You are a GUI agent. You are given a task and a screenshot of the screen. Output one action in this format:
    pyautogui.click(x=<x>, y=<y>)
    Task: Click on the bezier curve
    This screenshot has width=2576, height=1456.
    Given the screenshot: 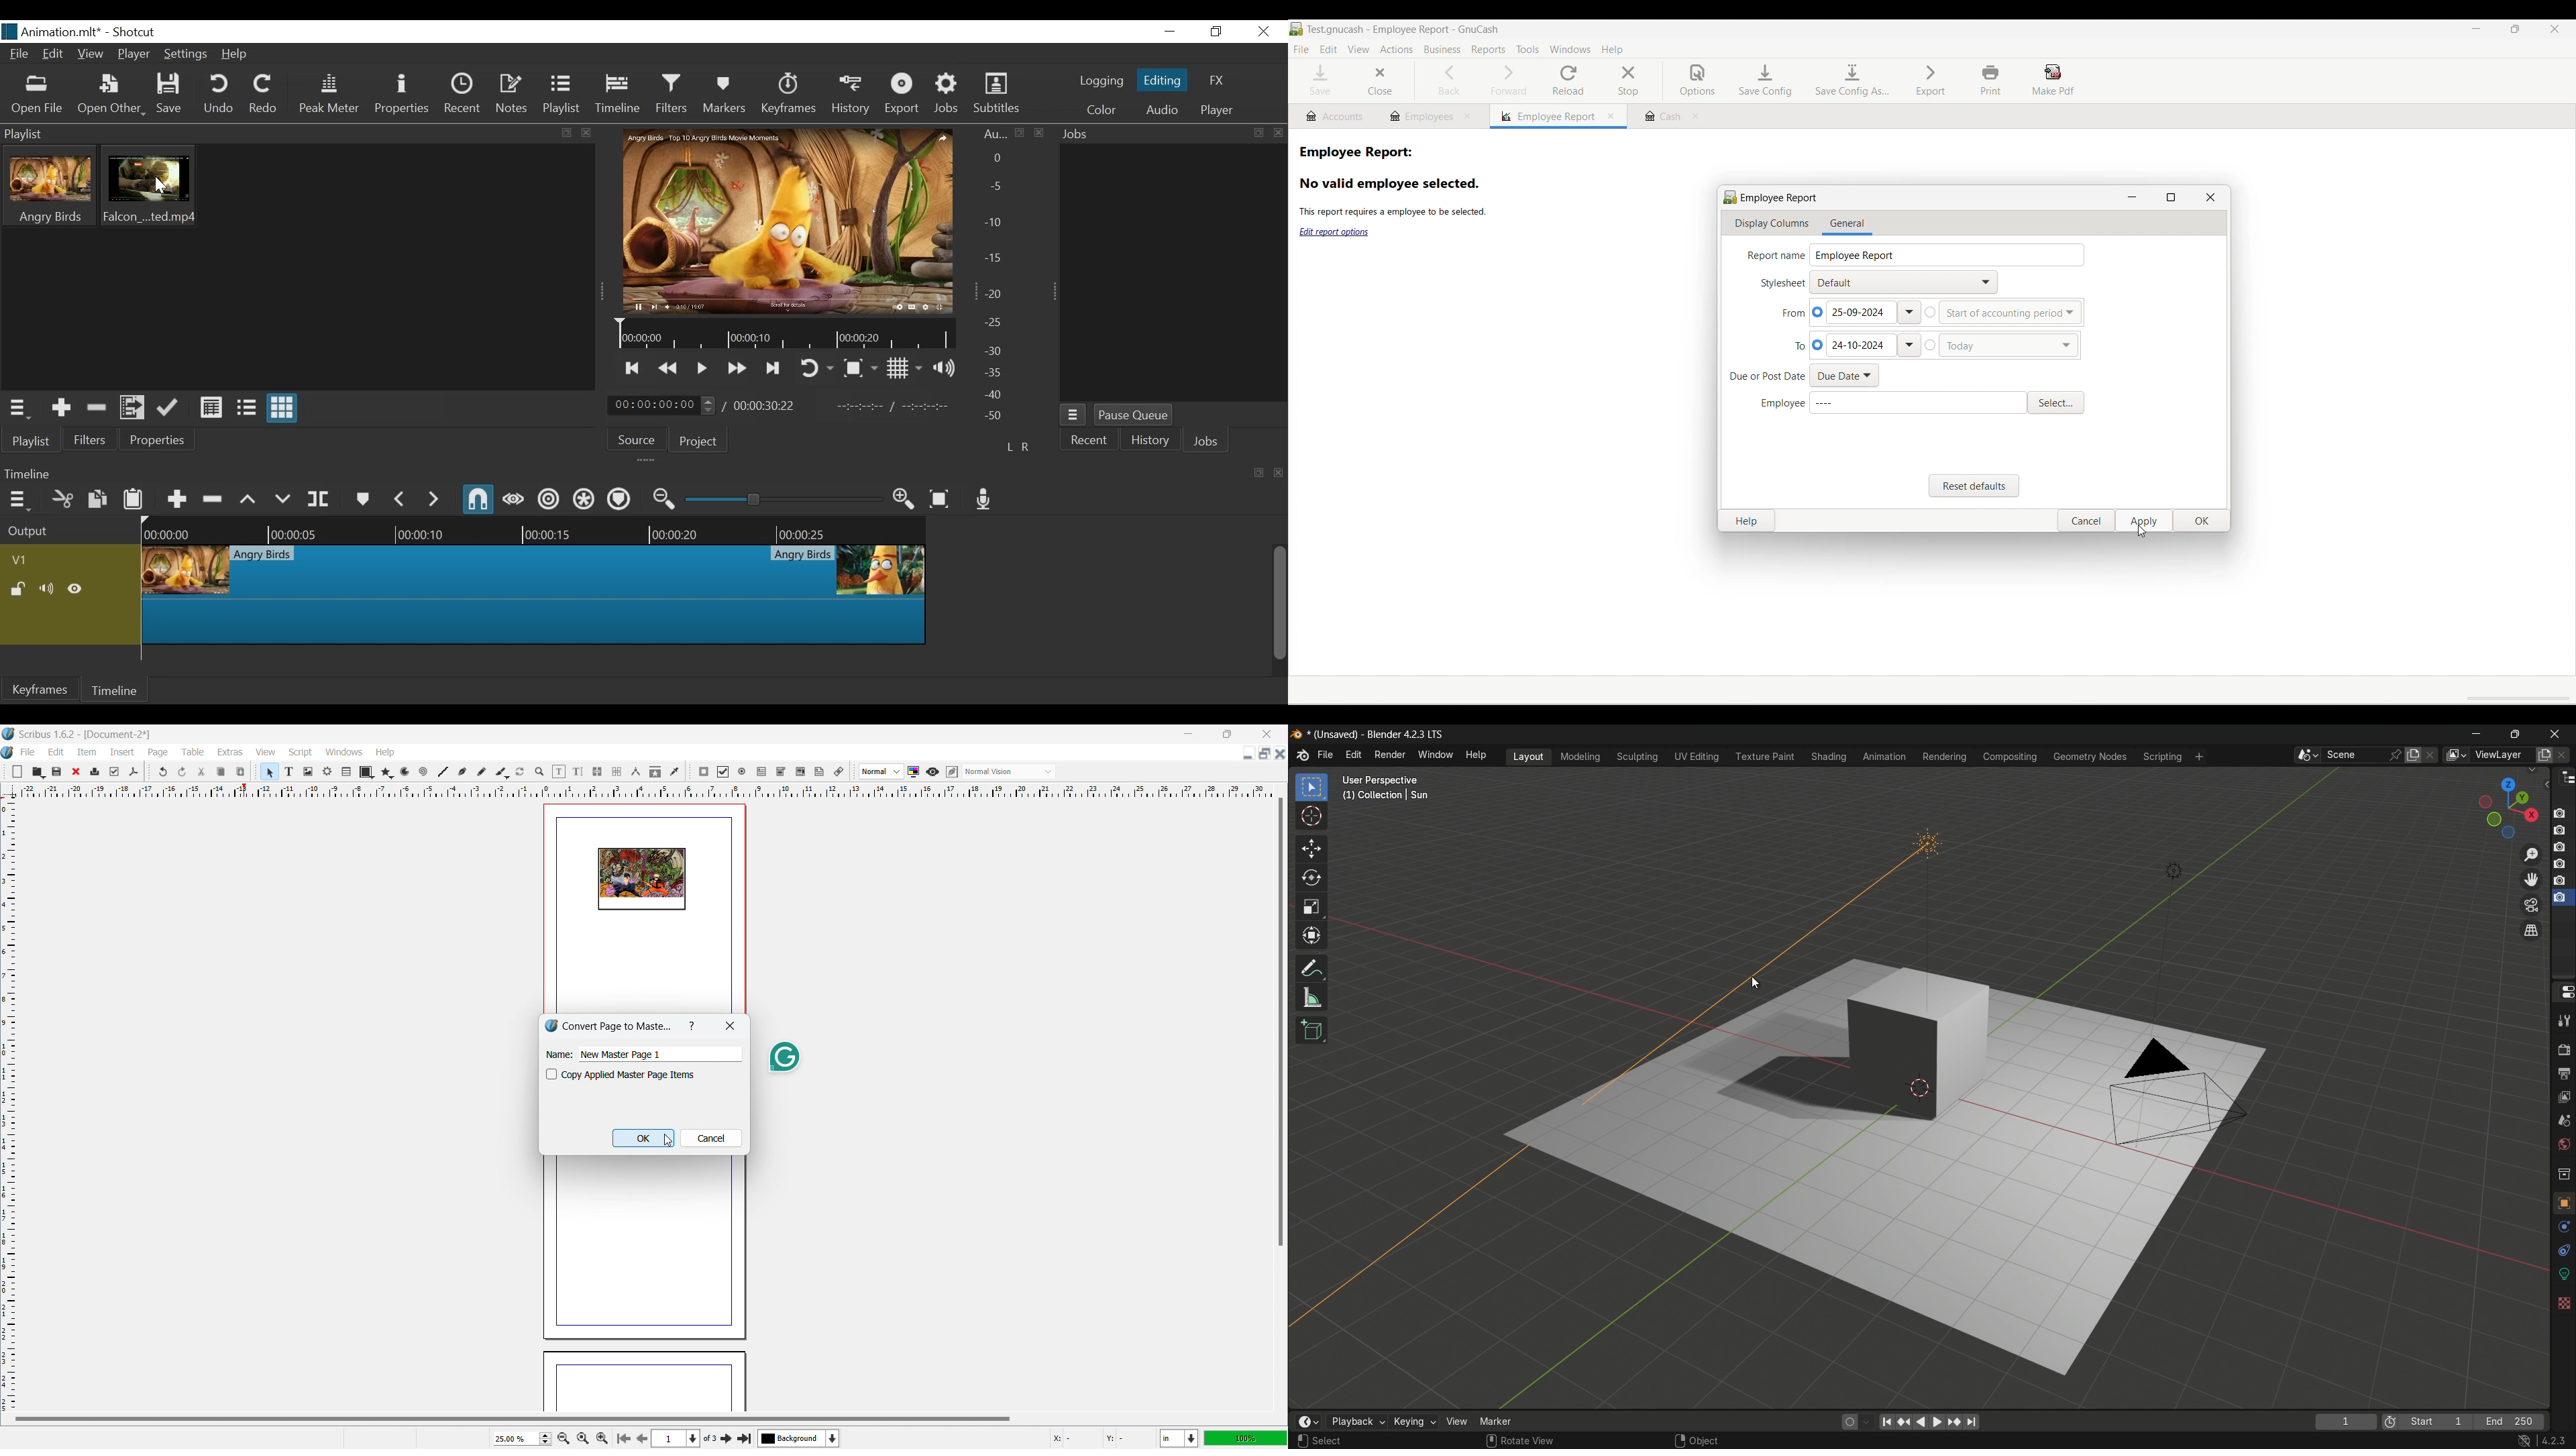 What is the action you would take?
    pyautogui.click(x=462, y=772)
    